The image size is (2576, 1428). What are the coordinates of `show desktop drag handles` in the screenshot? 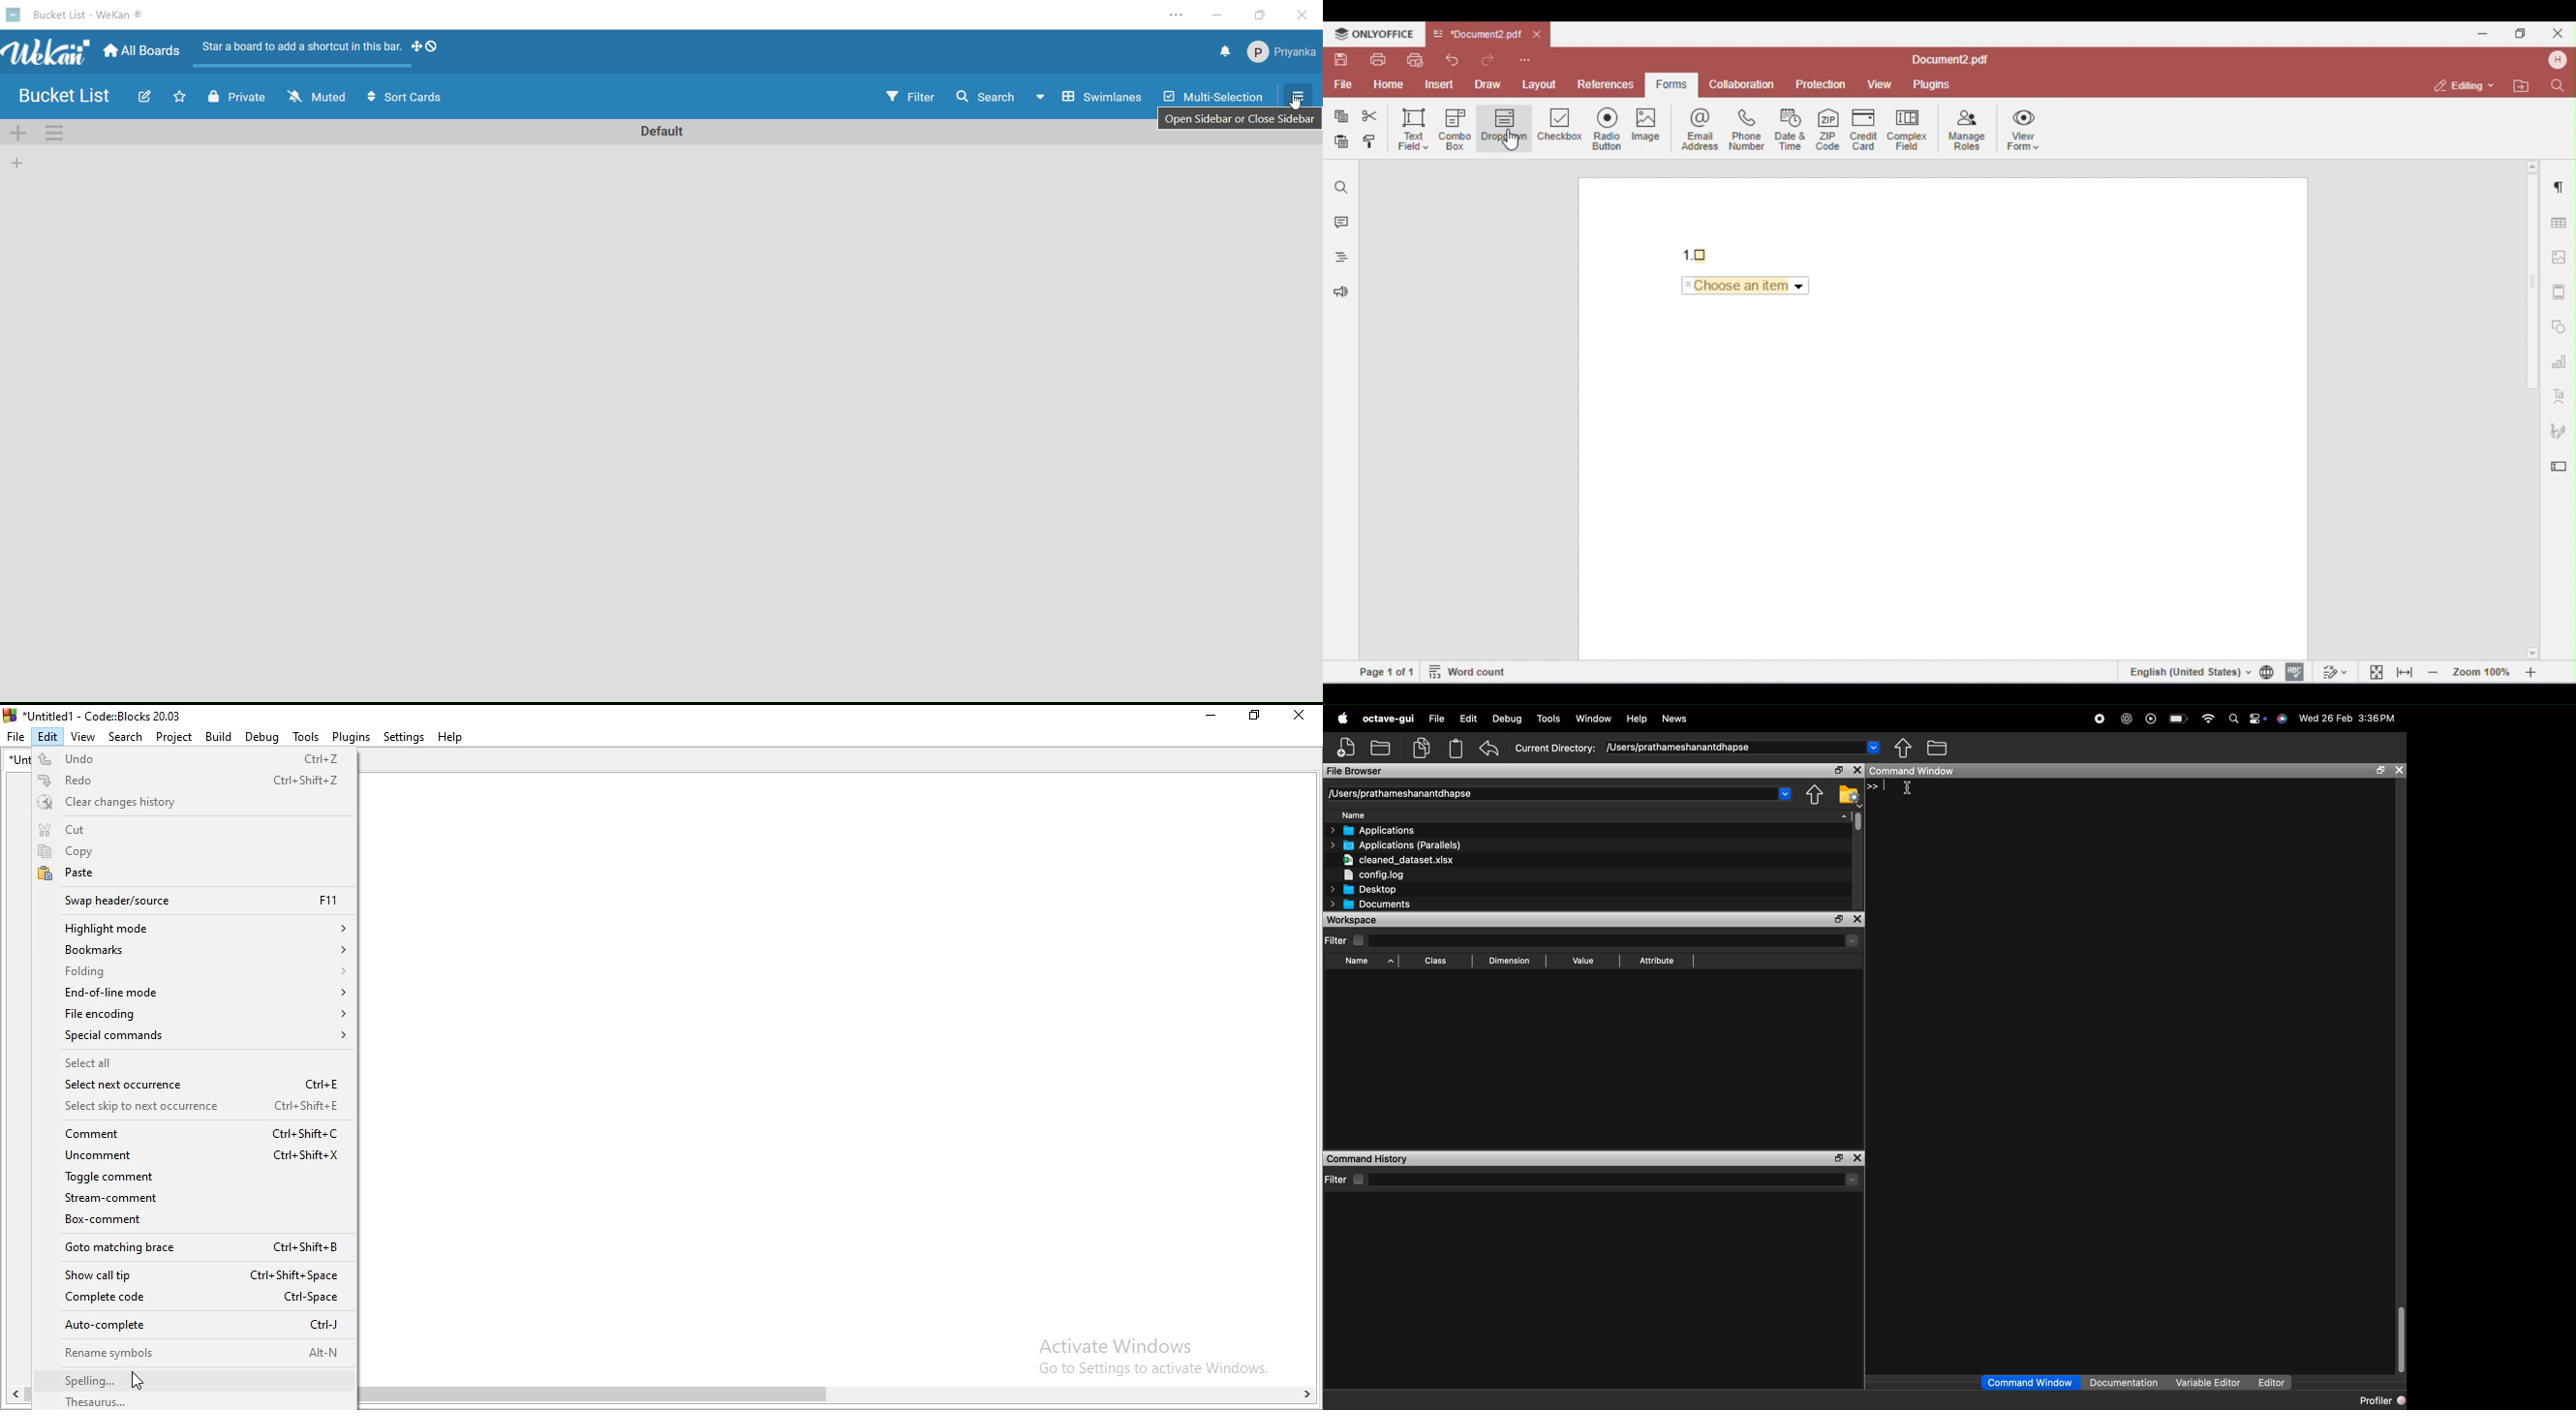 It's located at (429, 47).